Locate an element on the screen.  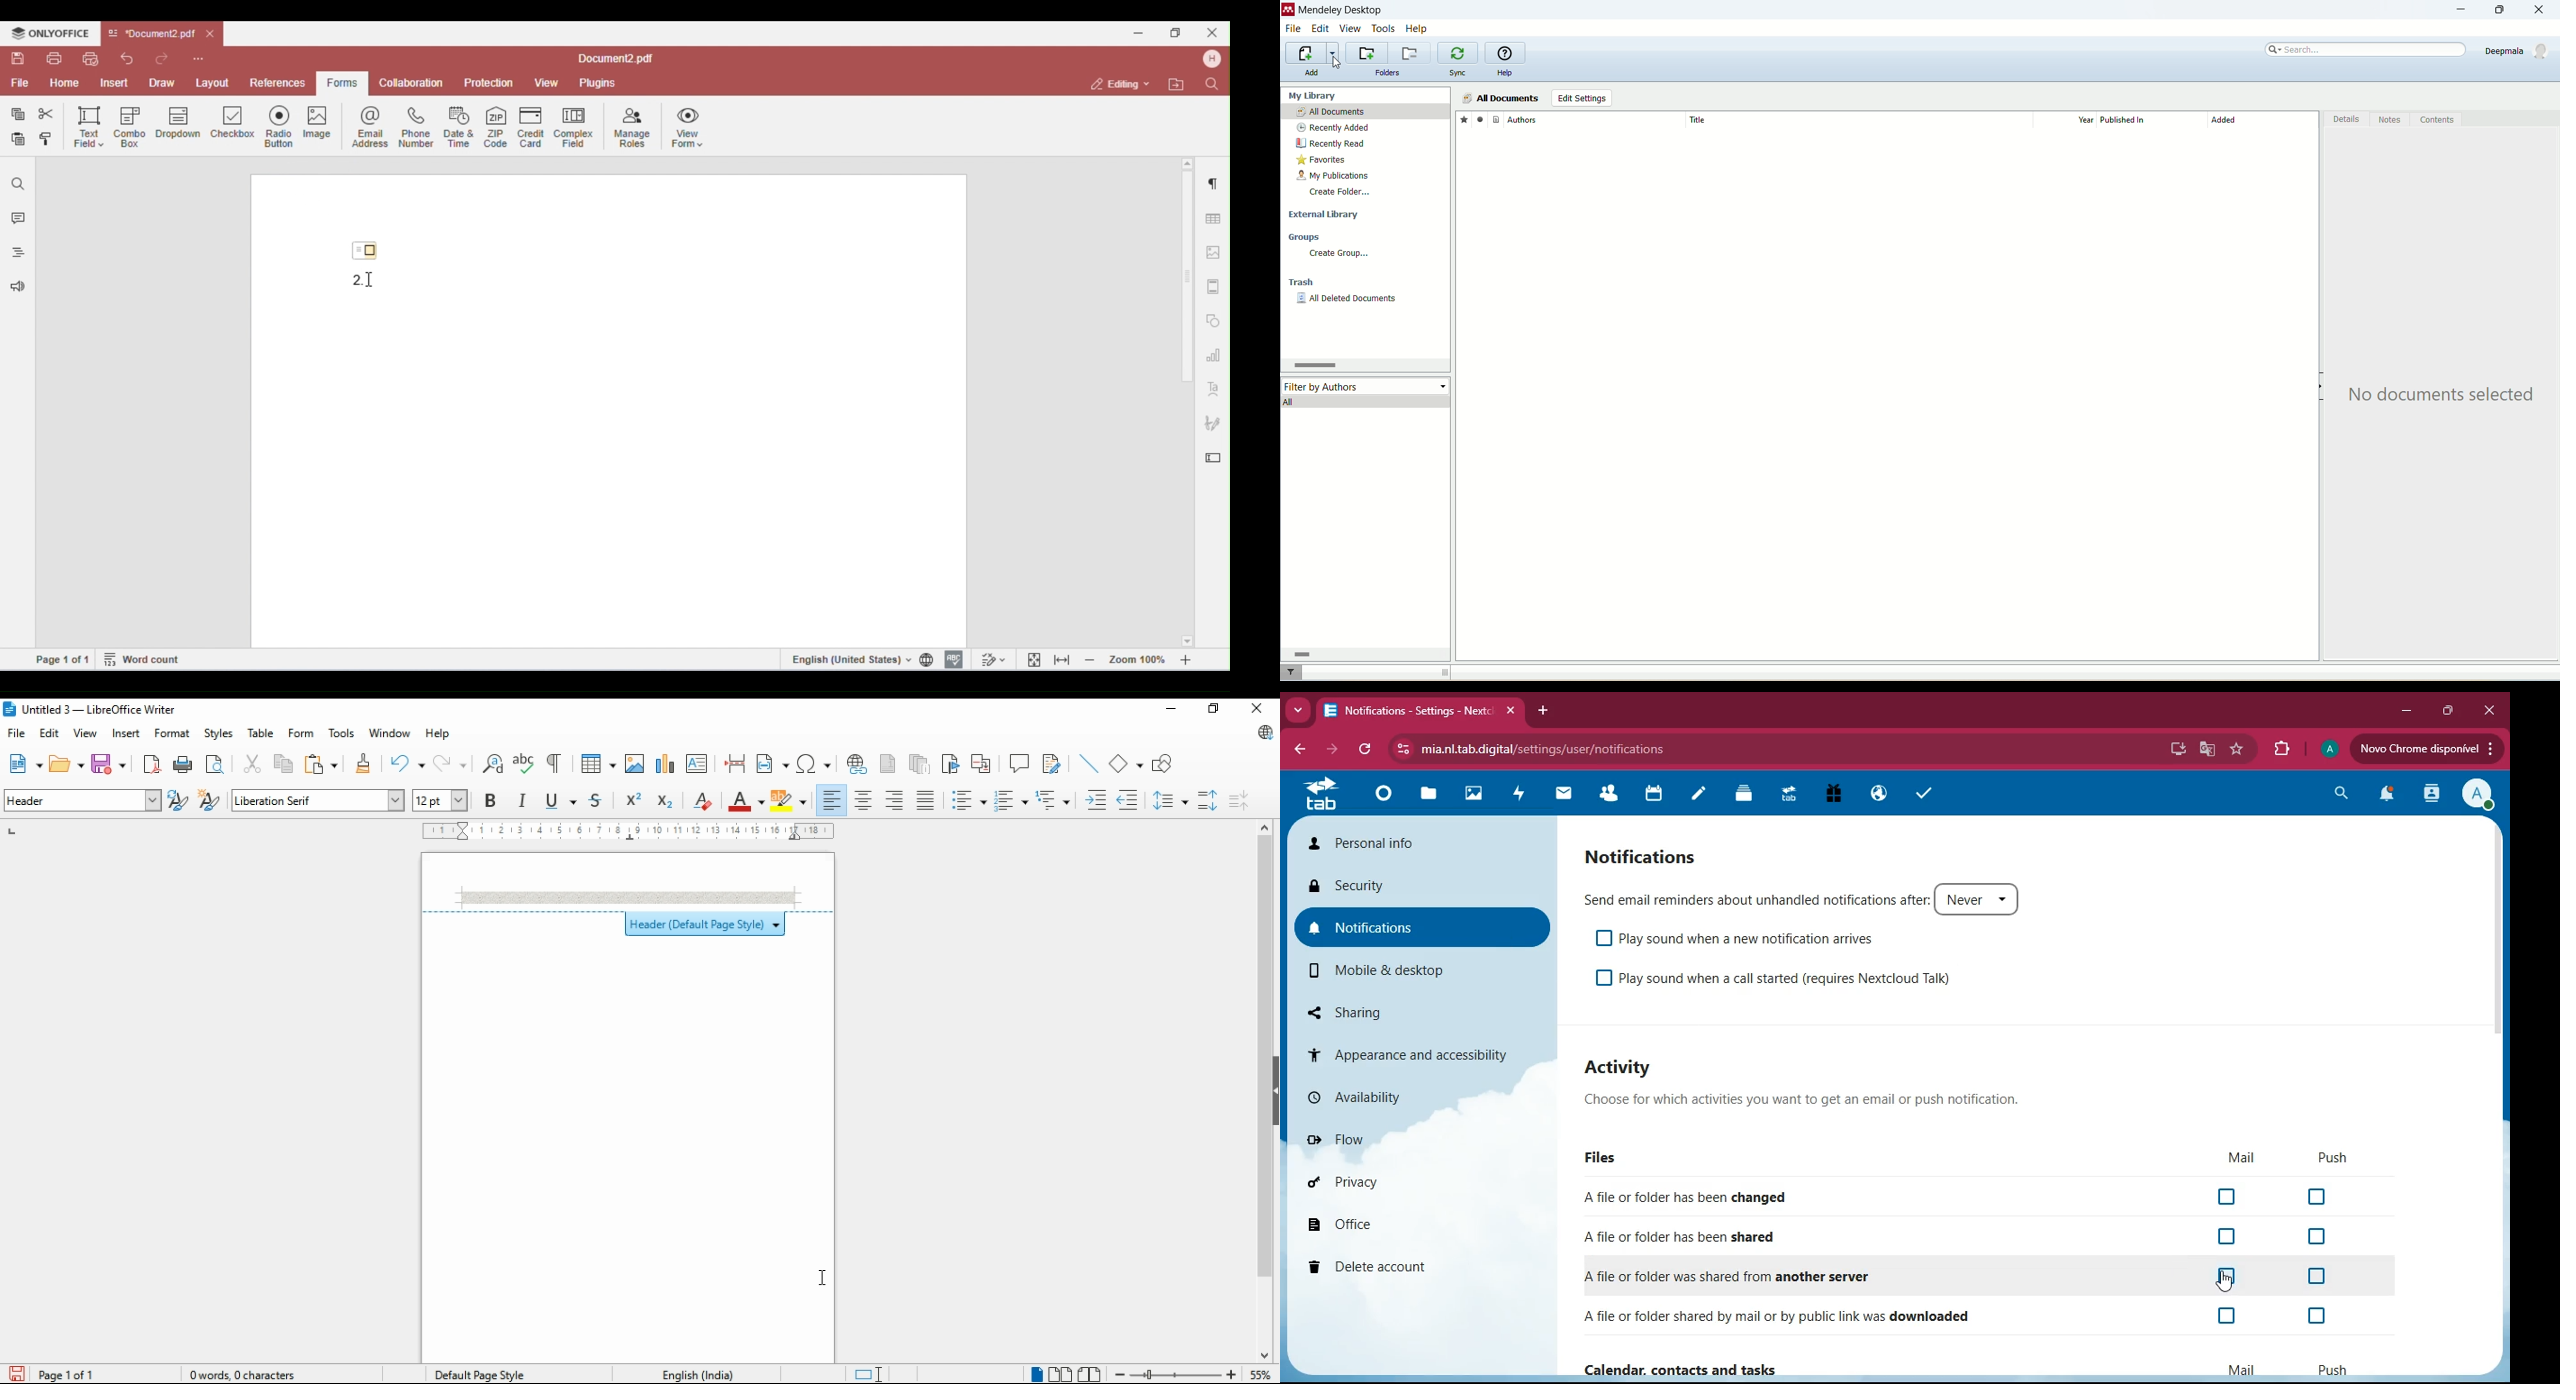
off is located at coordinates (2313, 1238).